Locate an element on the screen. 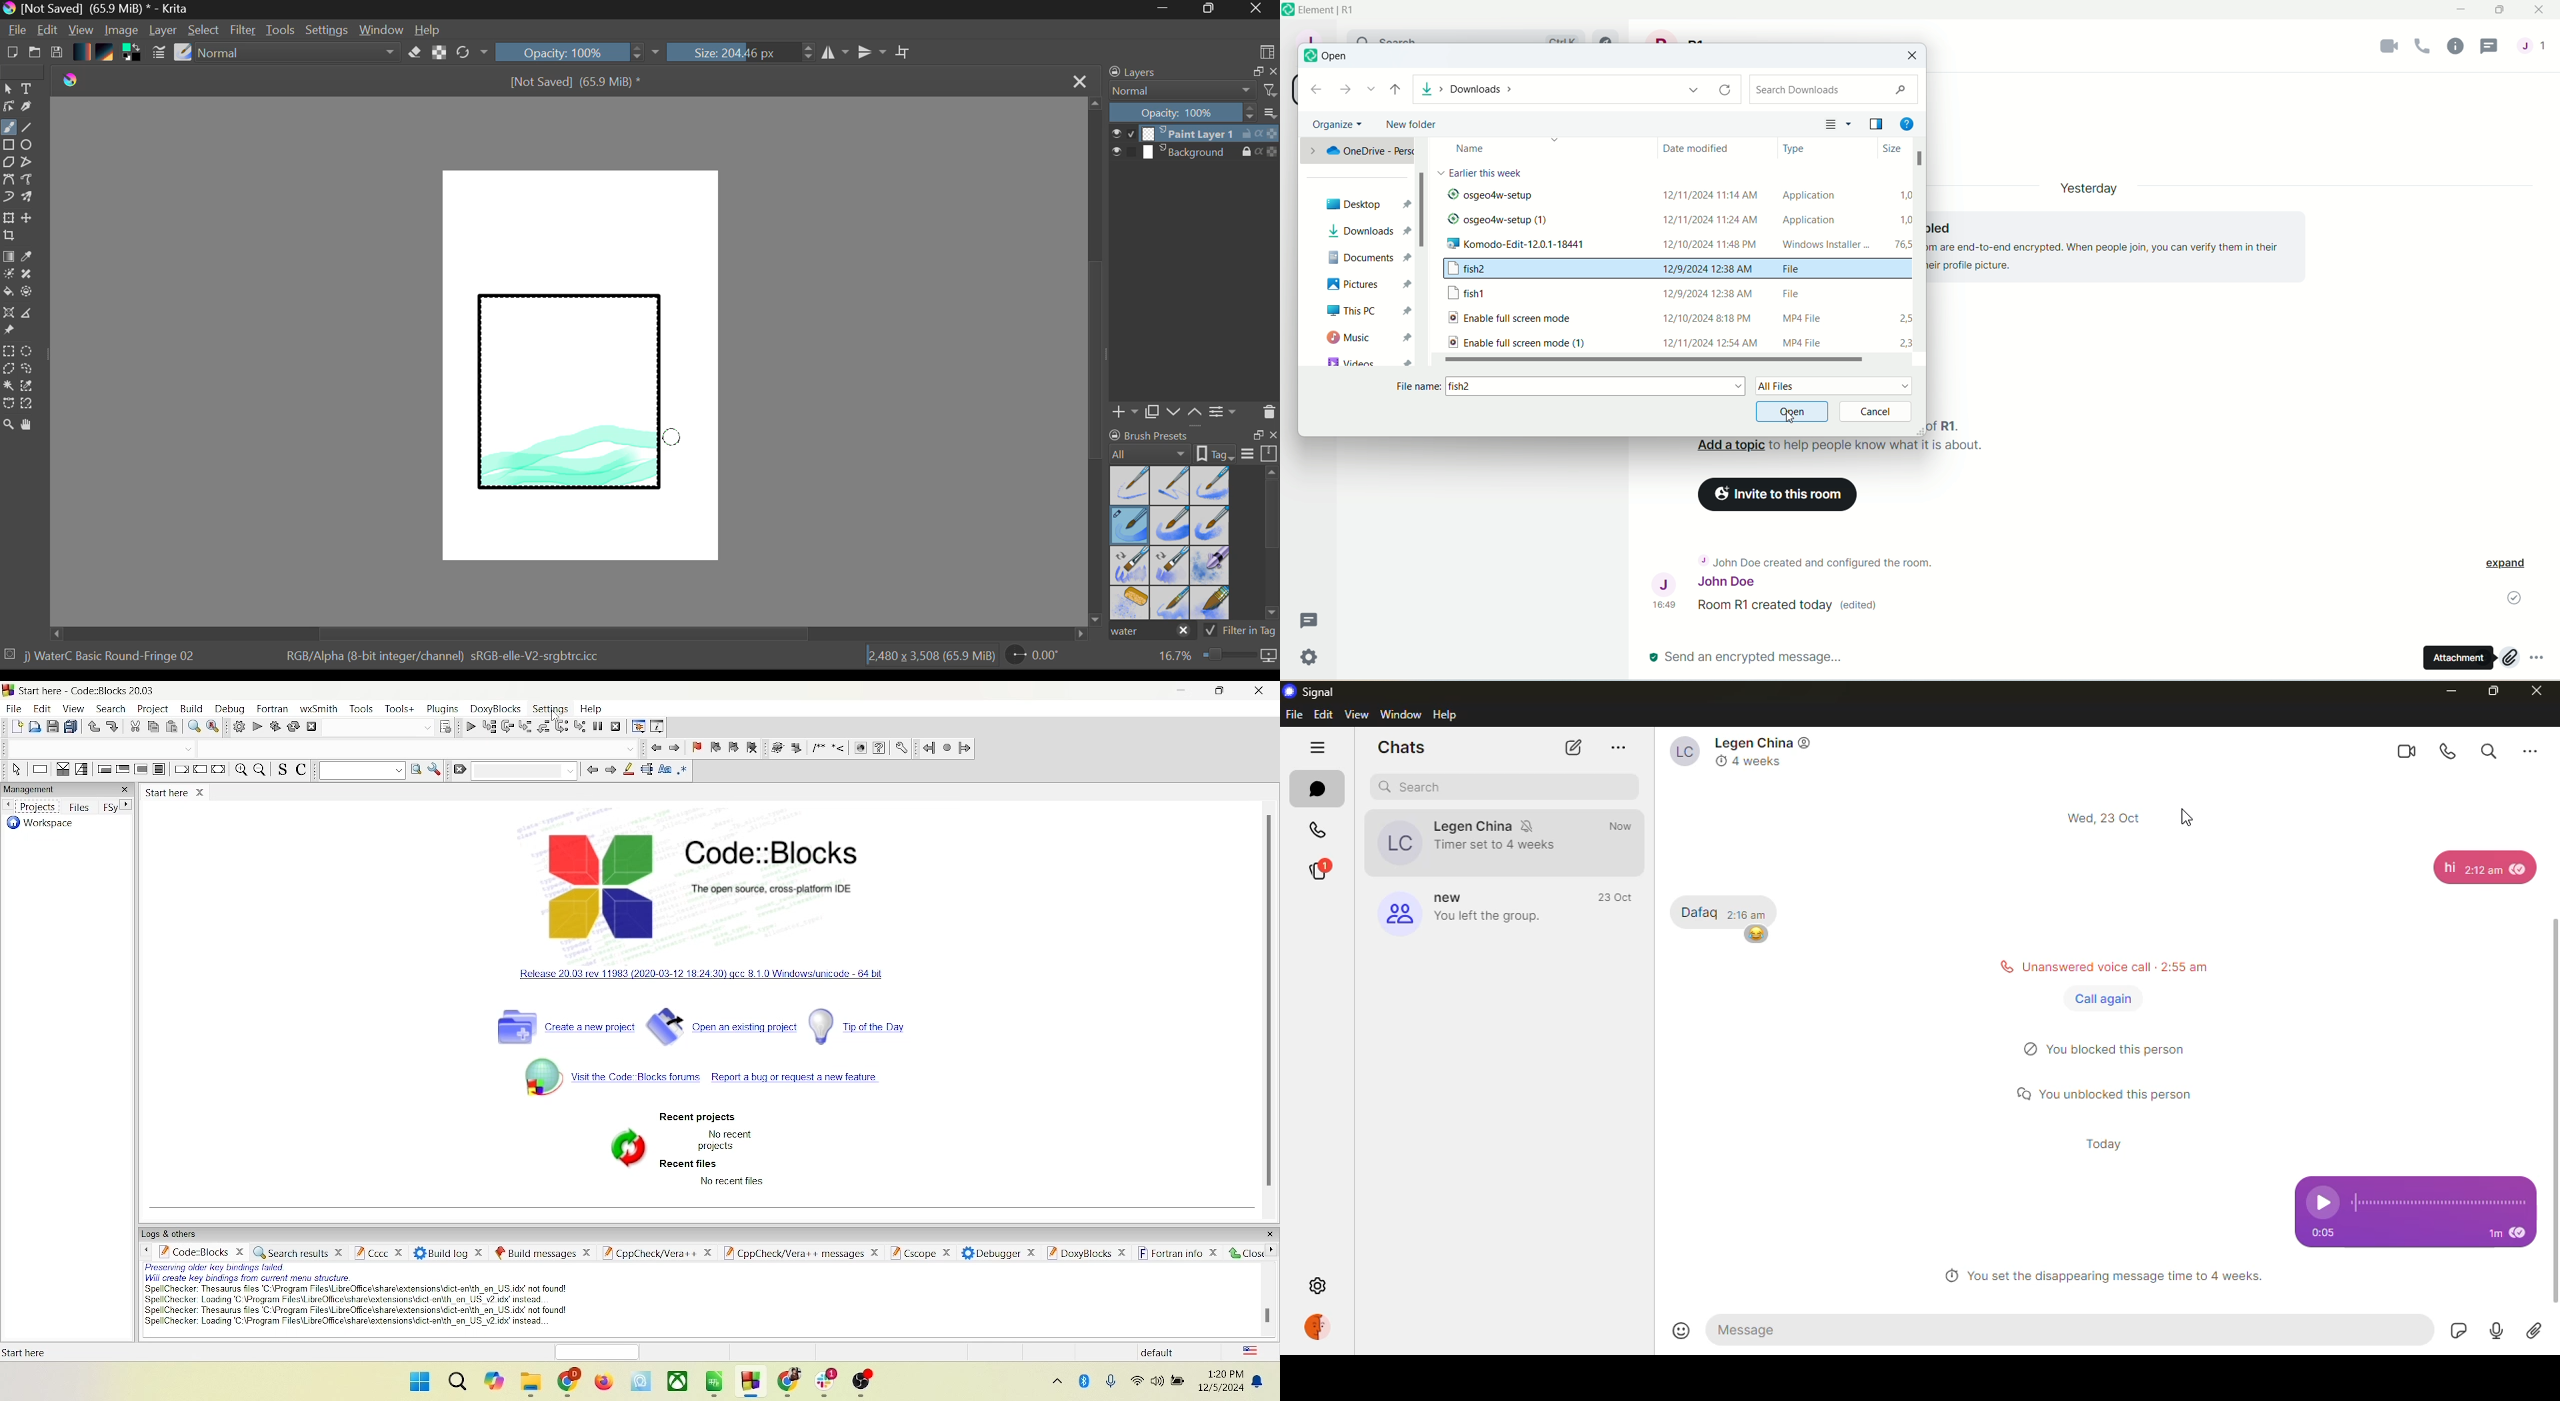  open is located at coordinates (35, 726).